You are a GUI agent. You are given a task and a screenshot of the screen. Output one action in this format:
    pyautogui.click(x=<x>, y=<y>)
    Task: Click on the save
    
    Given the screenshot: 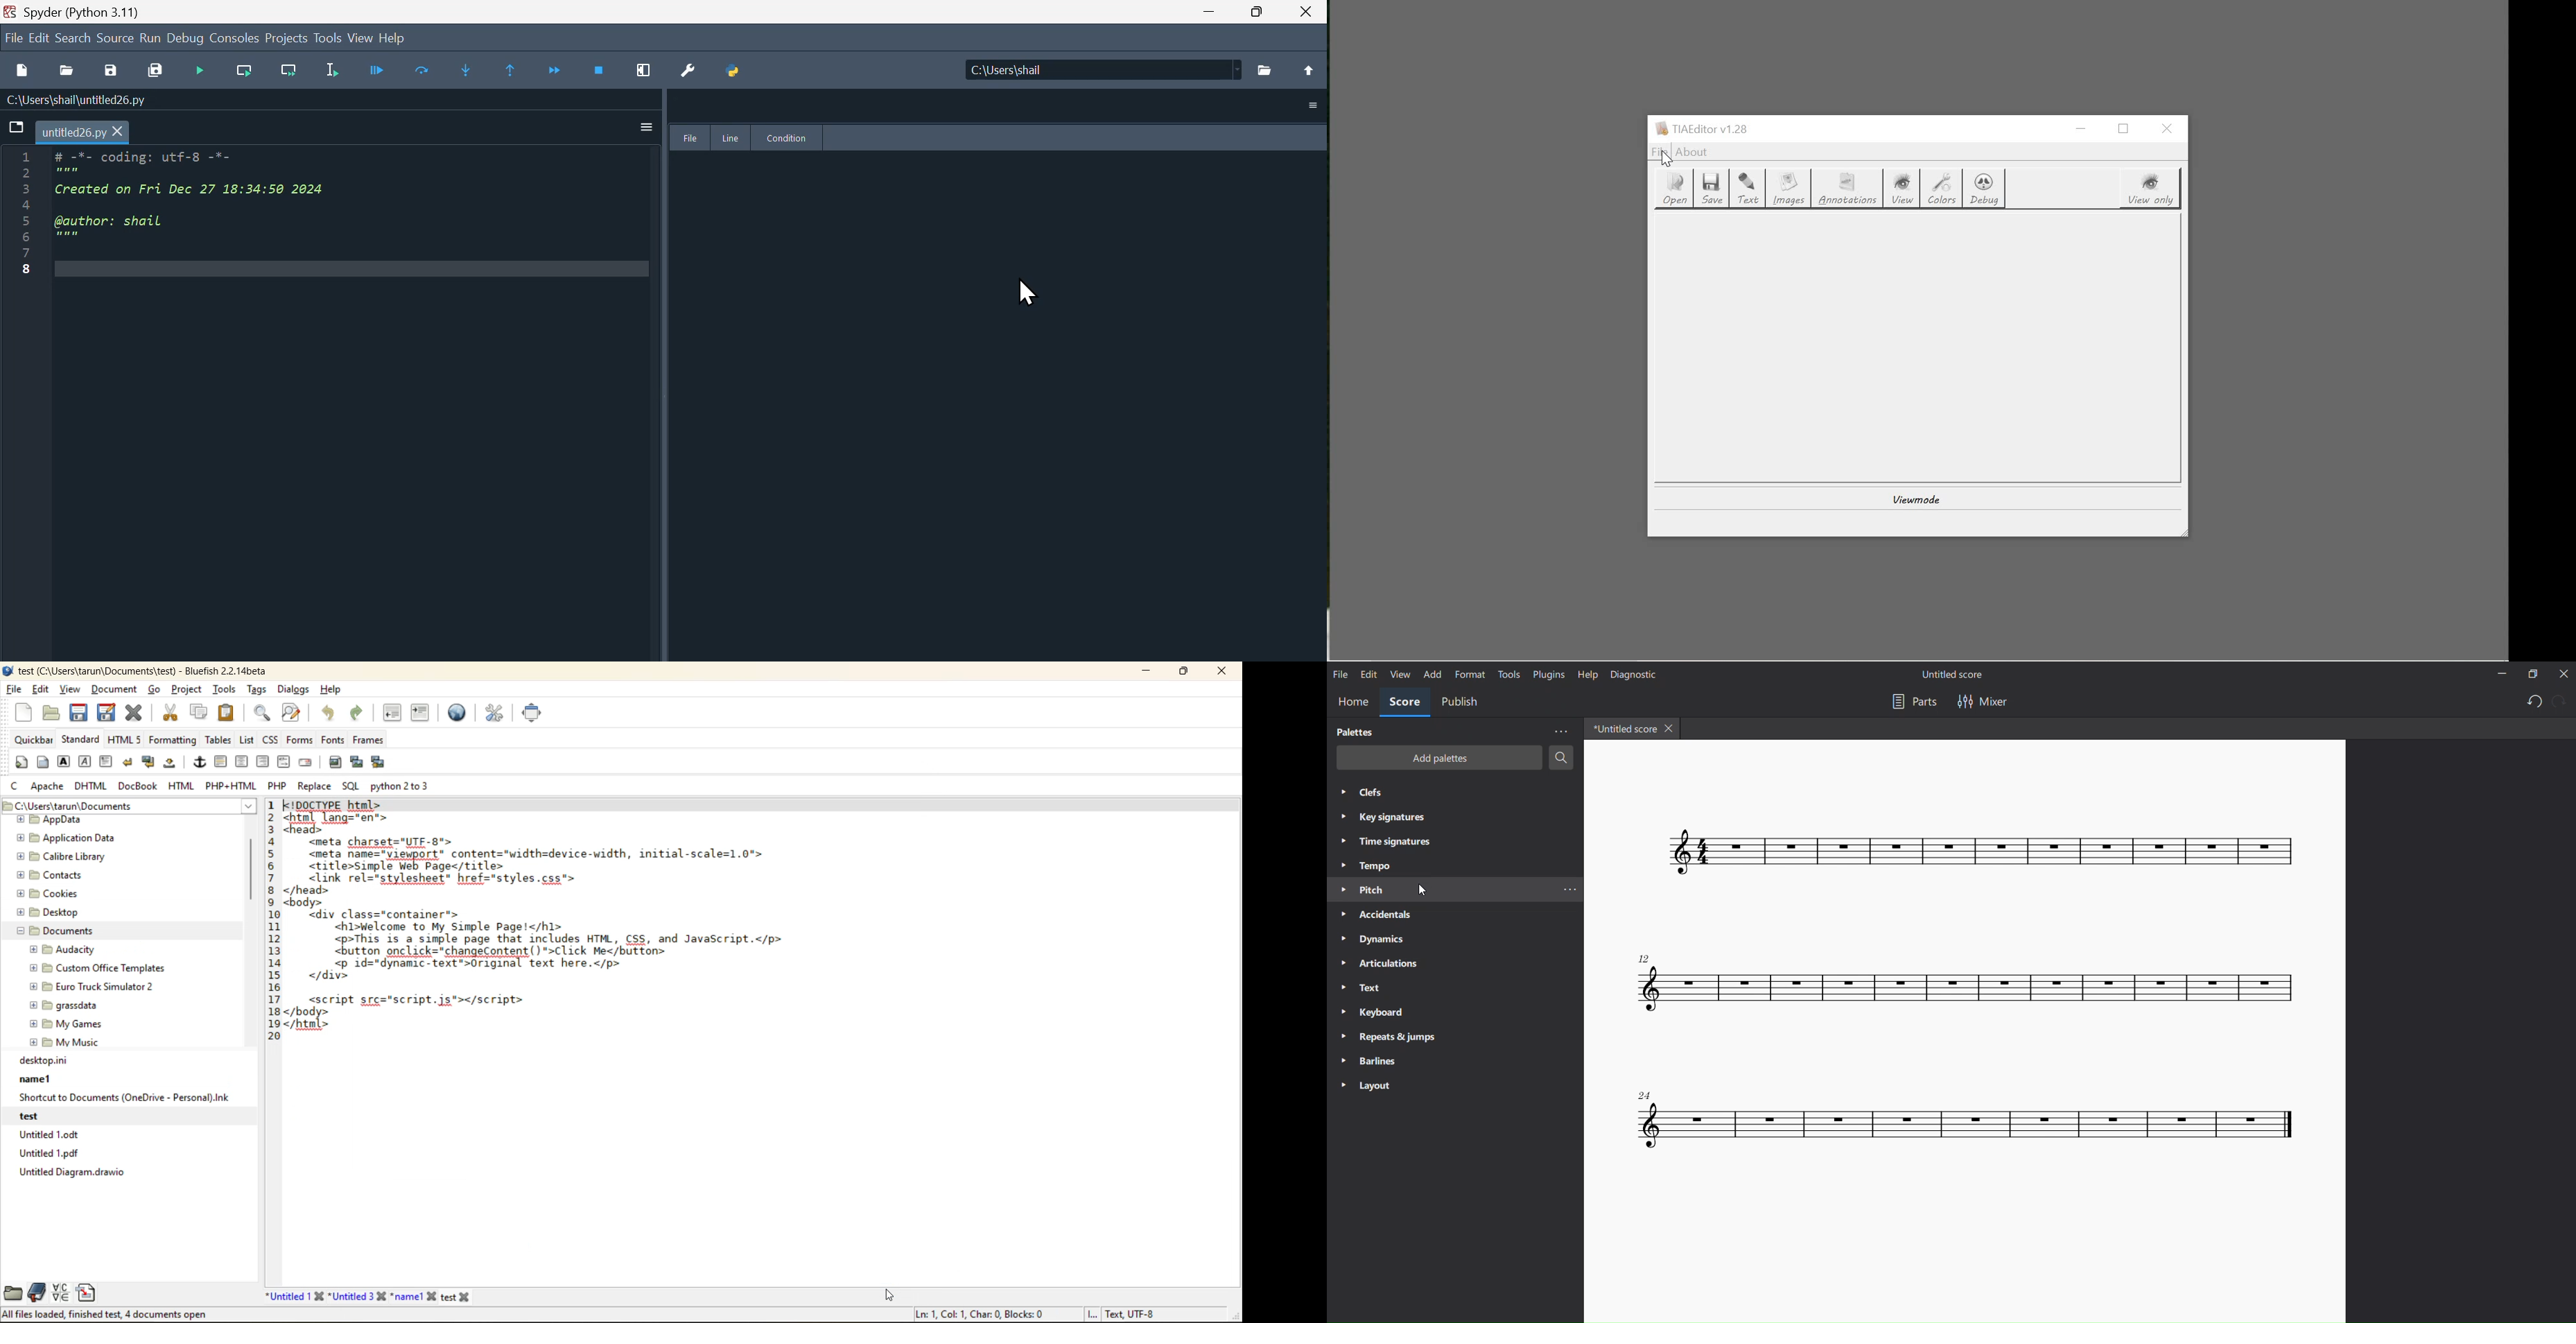 What is the action you would take?
    pyautogui.click(x=79, y=713)
    